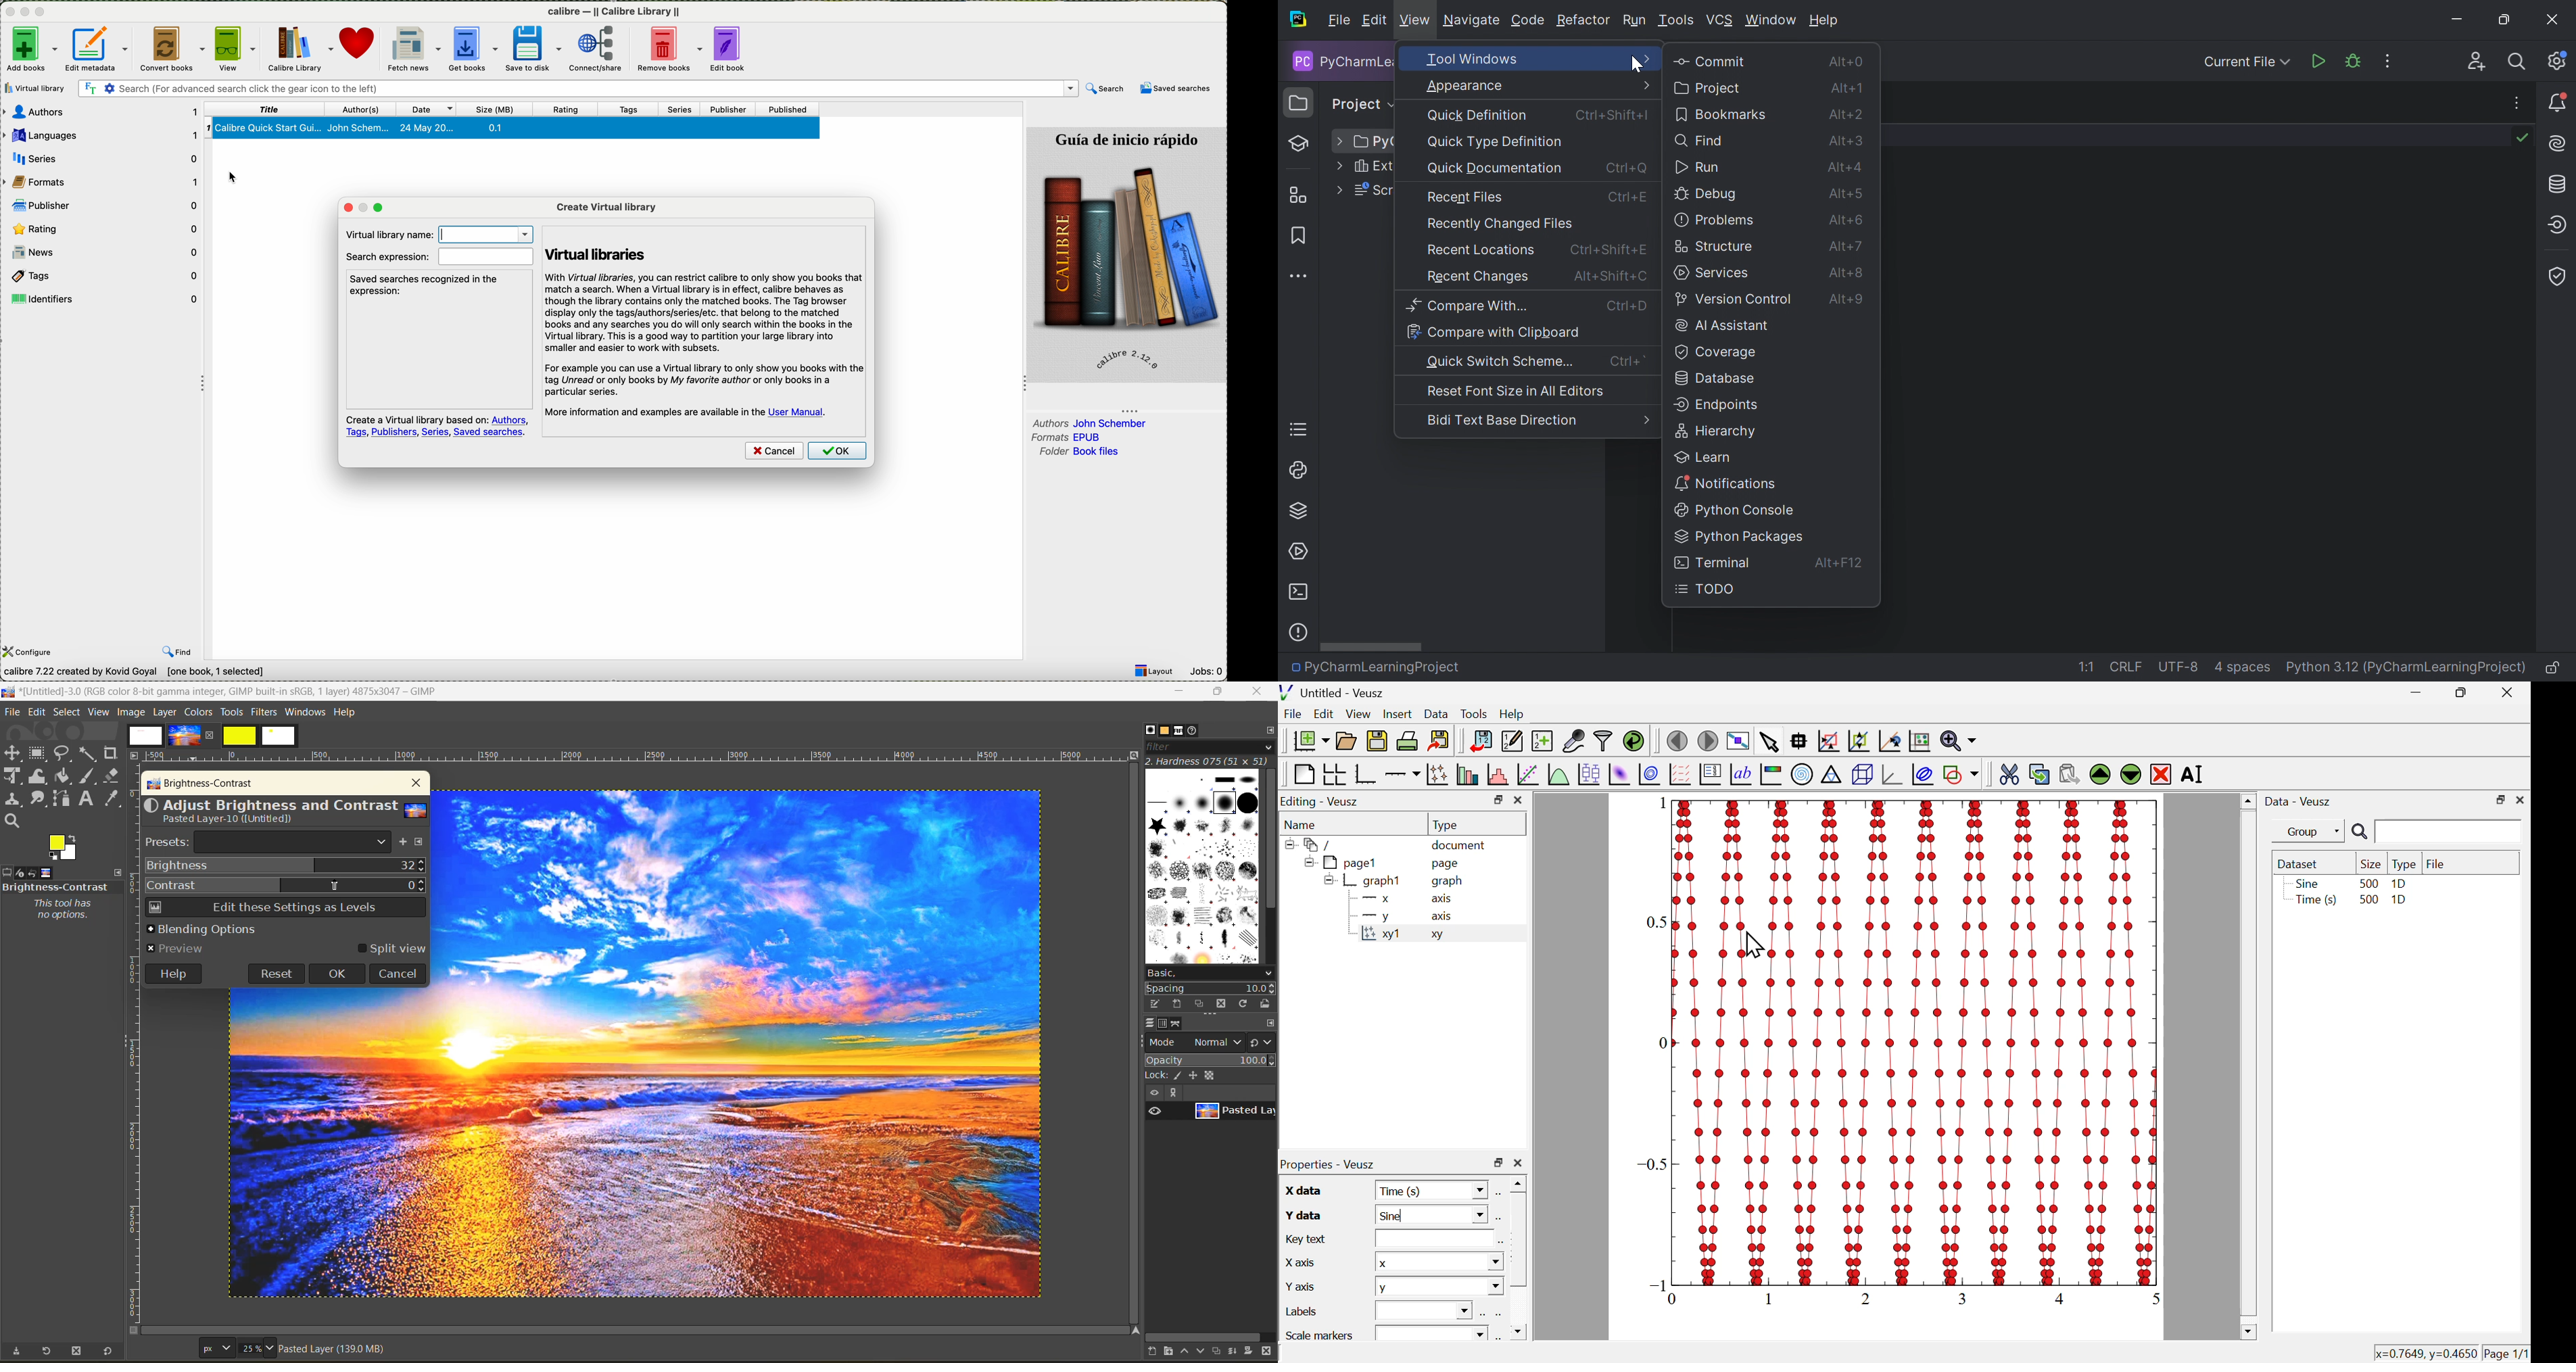  Describe the element at coordinates (1846, 218) in the screenshot. I see `Alt+6` at that location.